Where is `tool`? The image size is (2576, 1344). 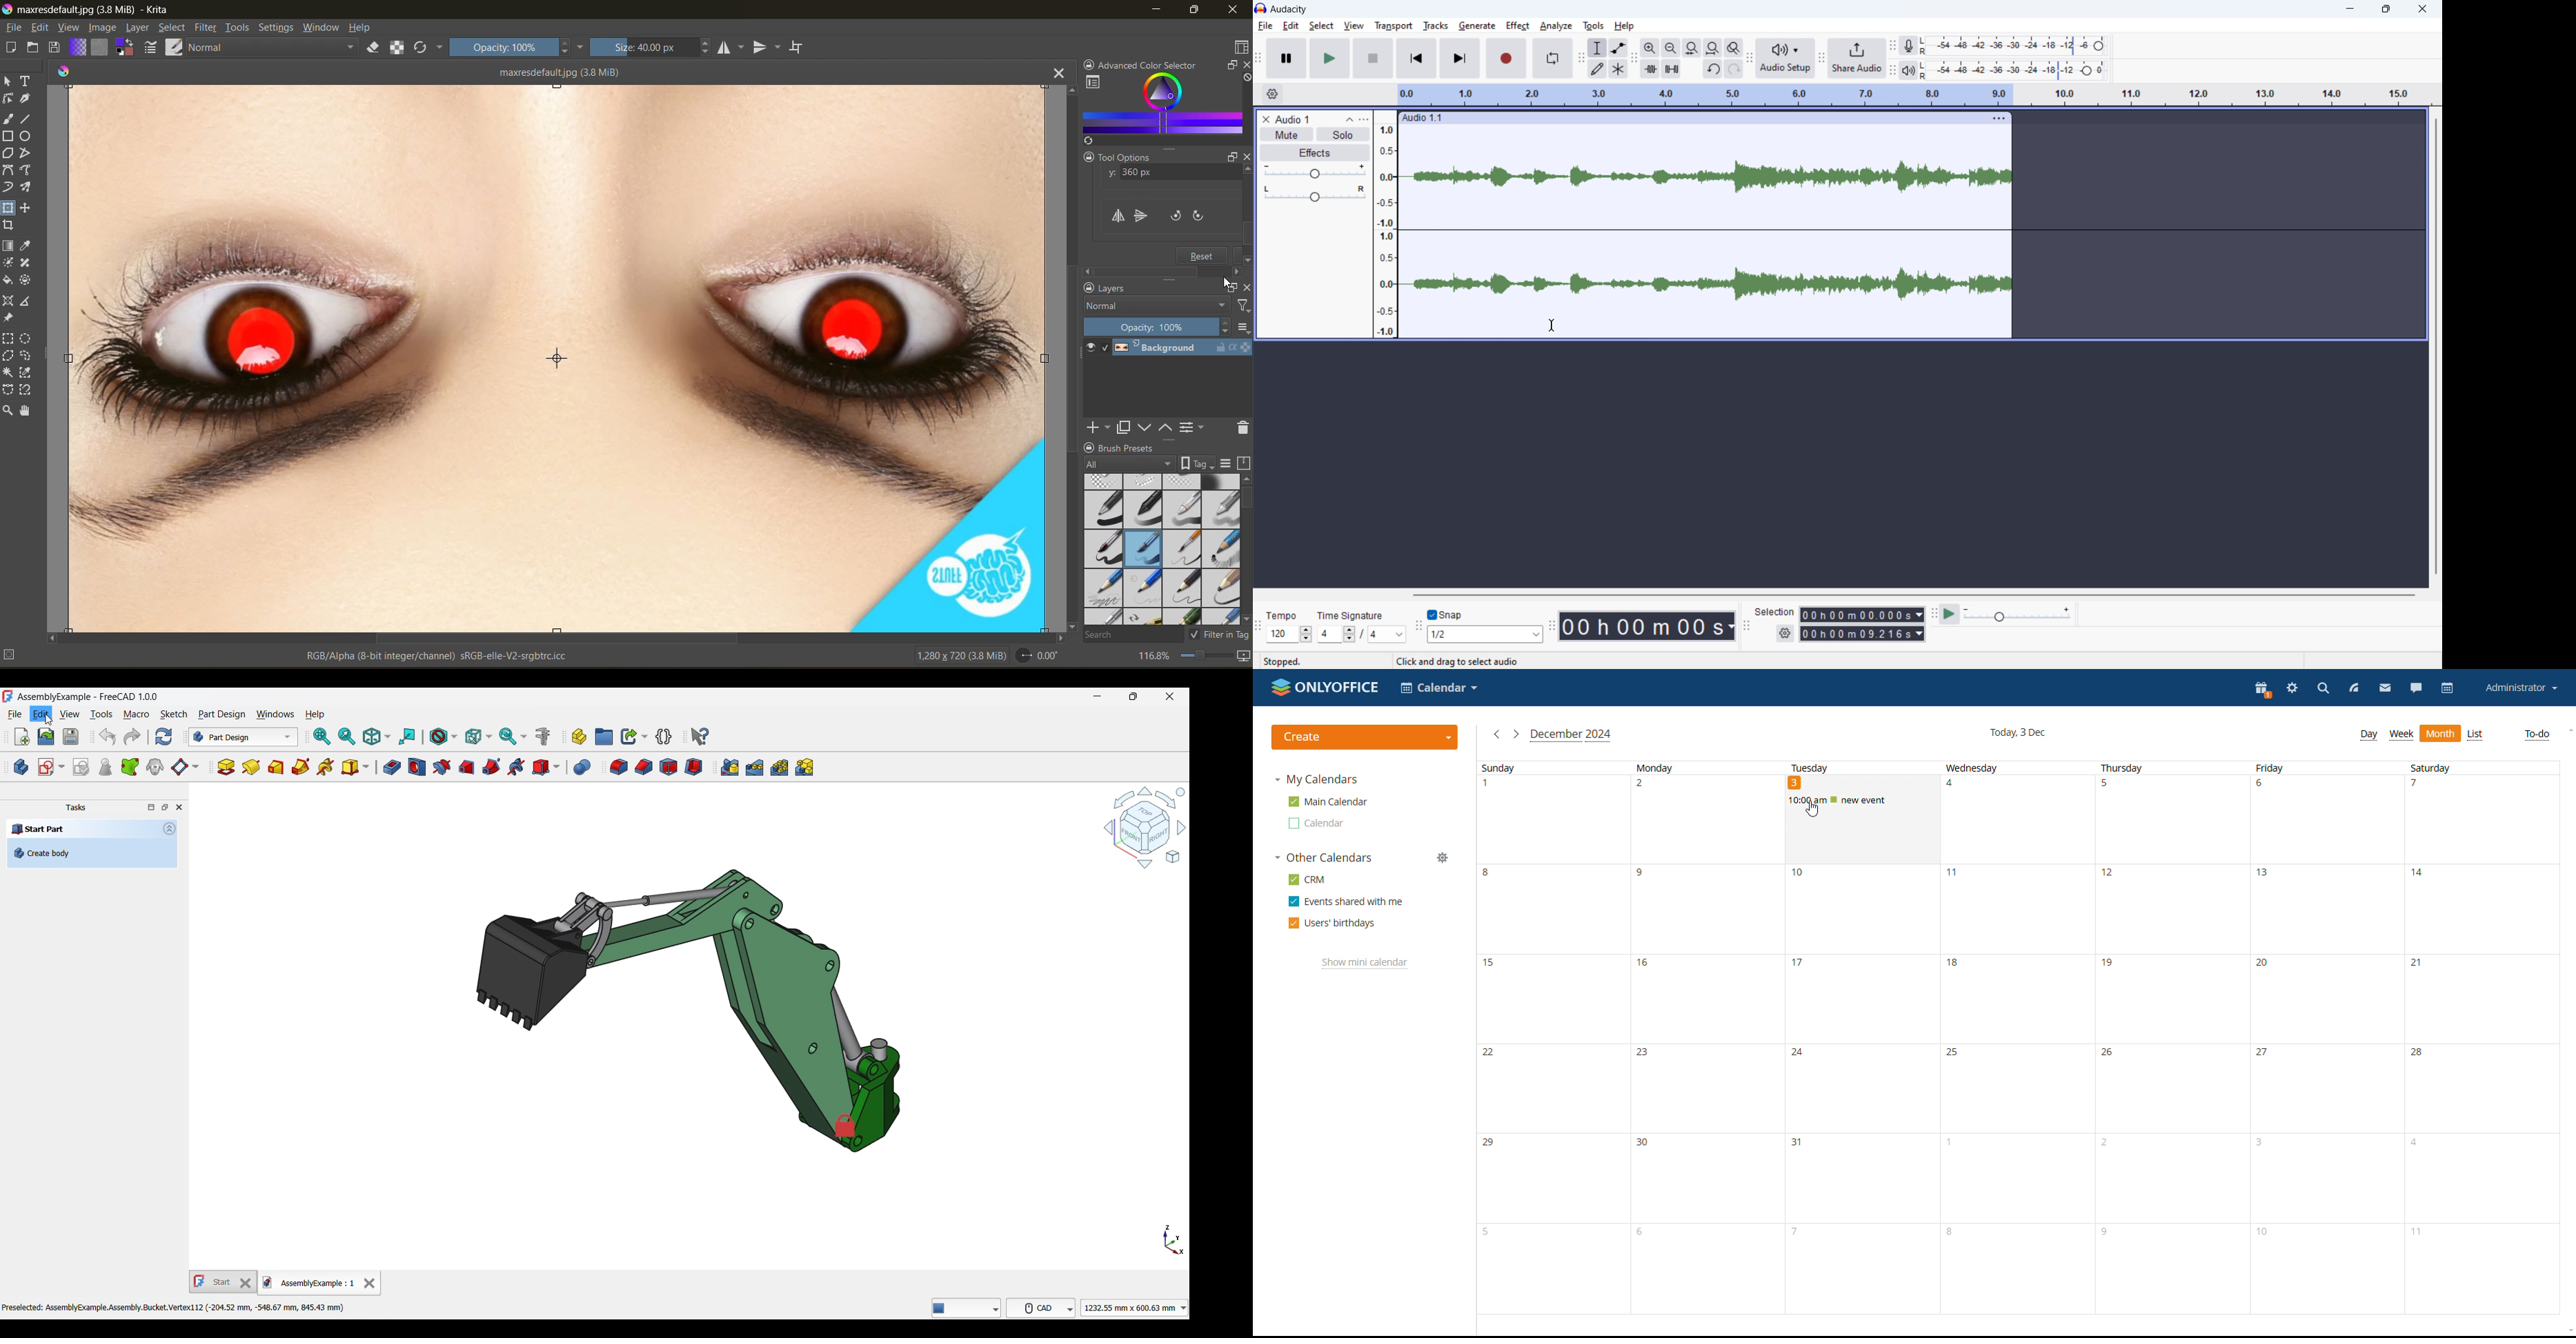 tool is located at coordinates (29, 152).